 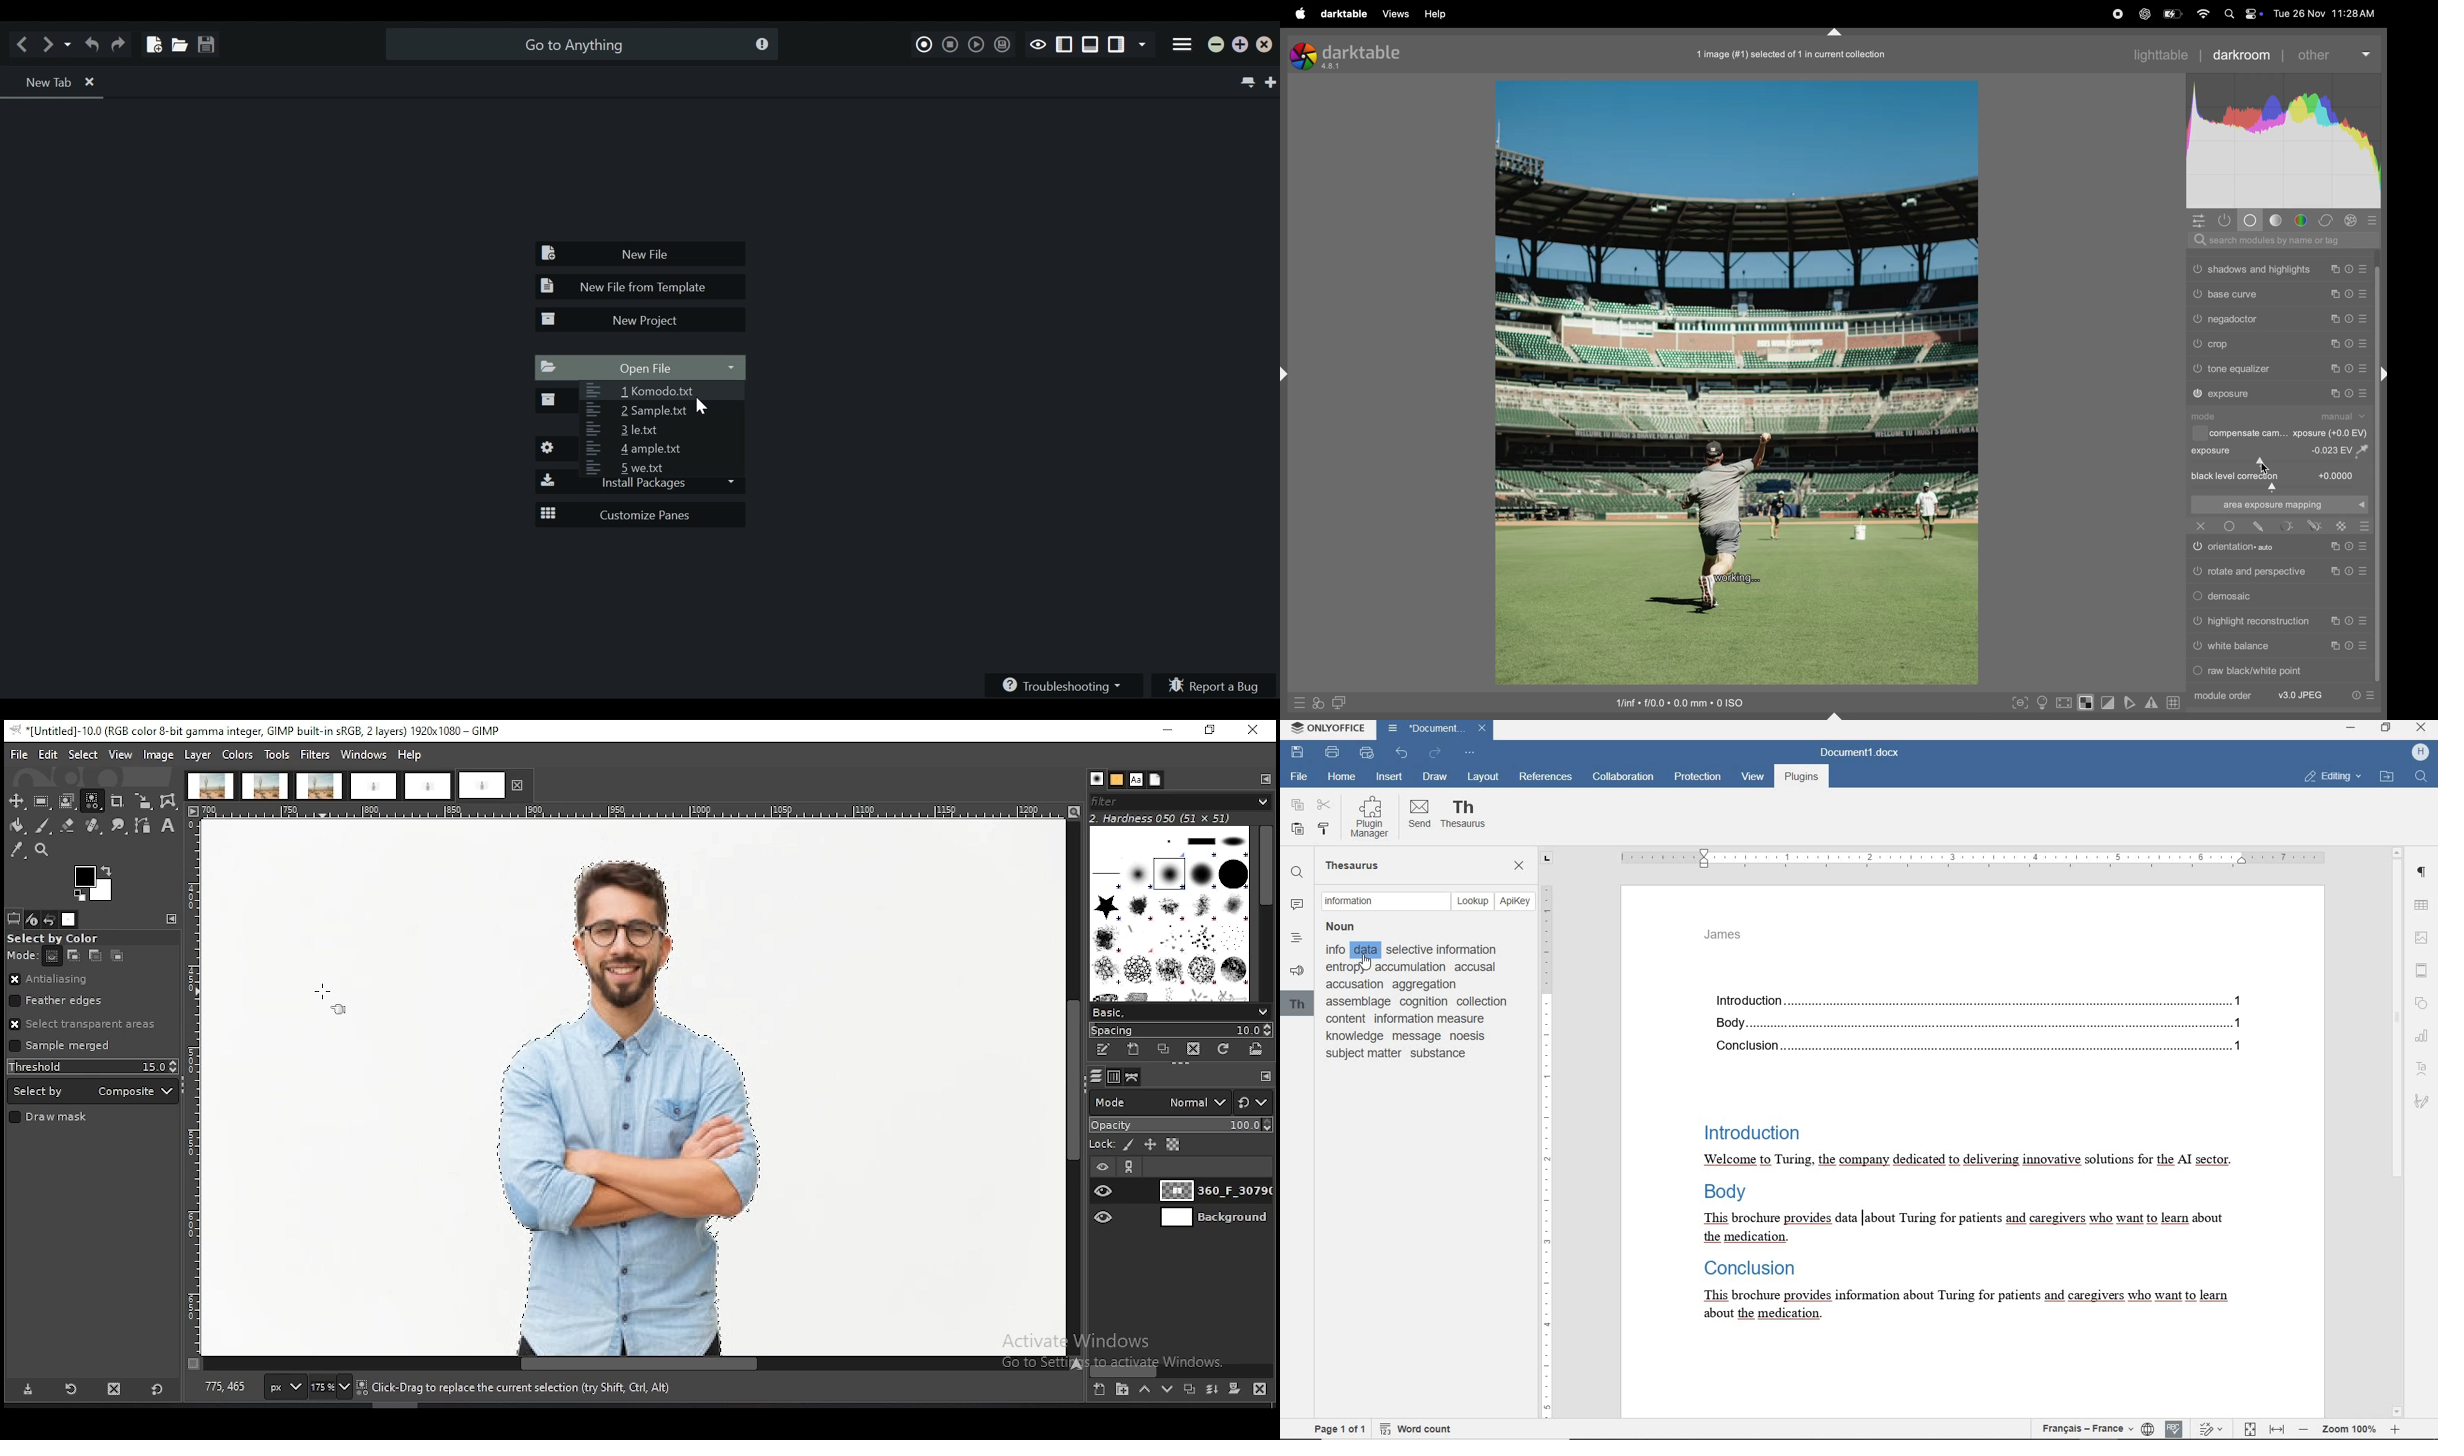 I want to click on SIGNATURE, so click(x=2423, y=1099).